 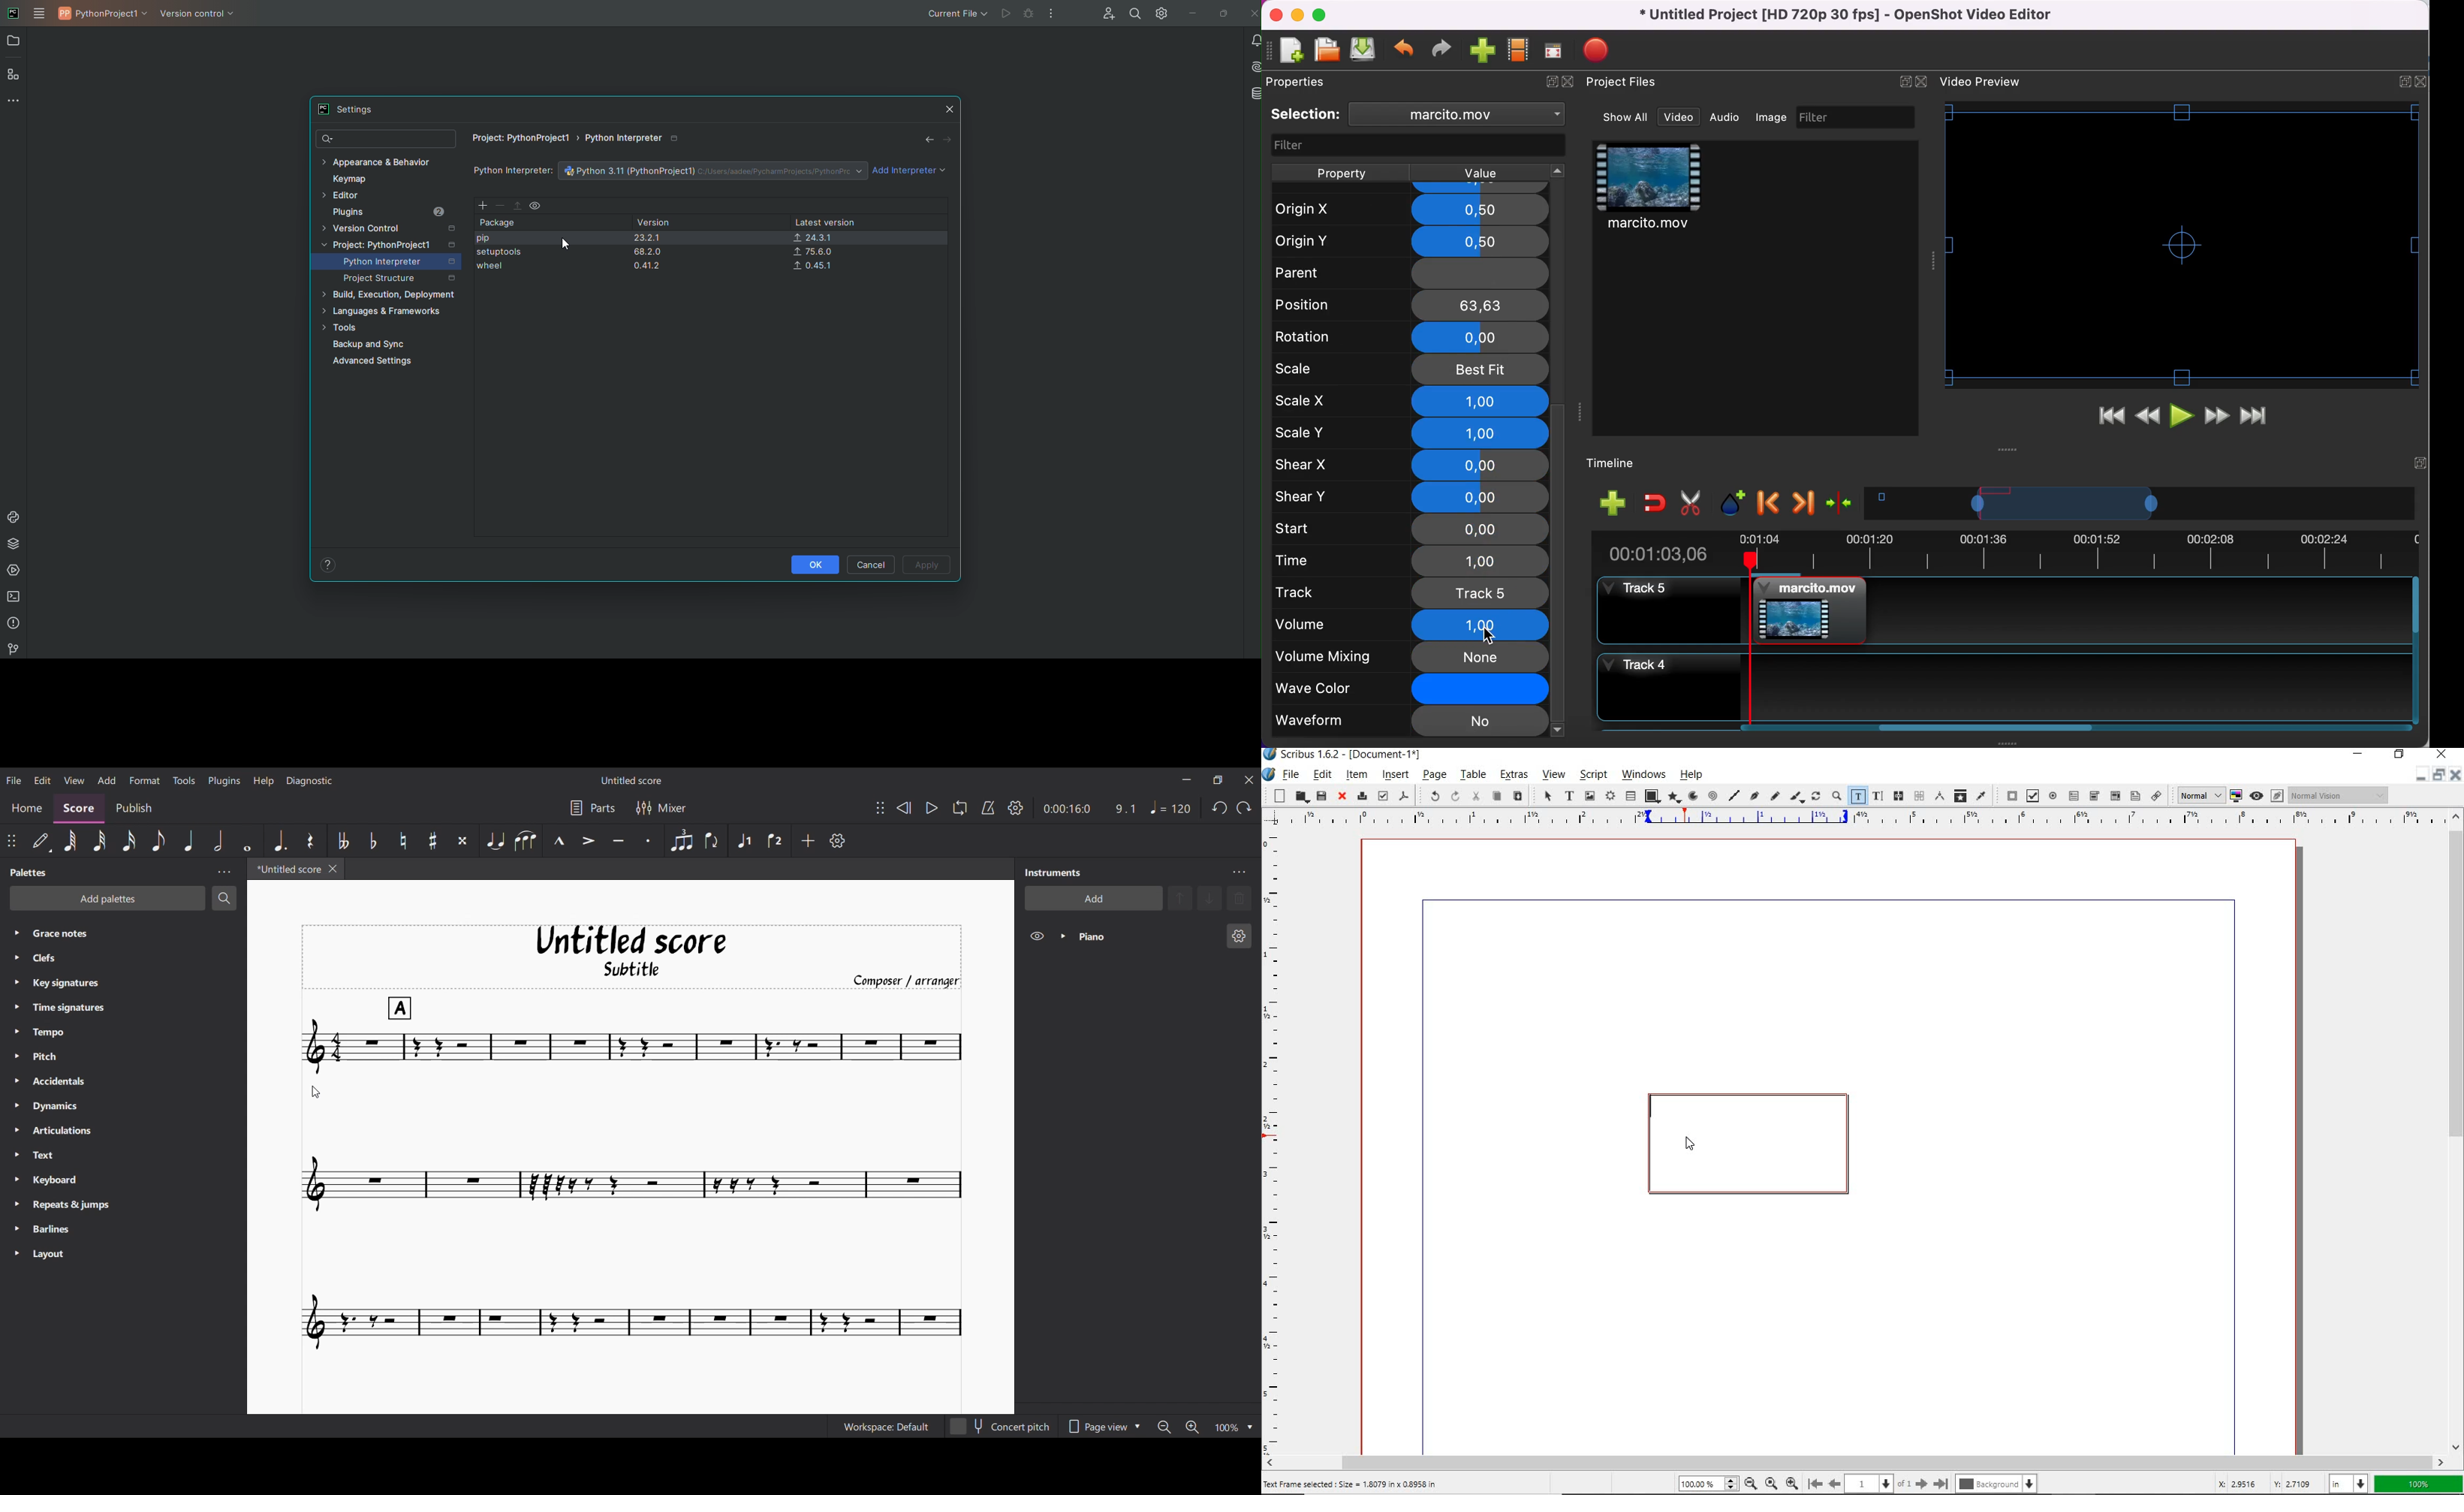 I want to click on 16th note, so click(x=129, y=840).